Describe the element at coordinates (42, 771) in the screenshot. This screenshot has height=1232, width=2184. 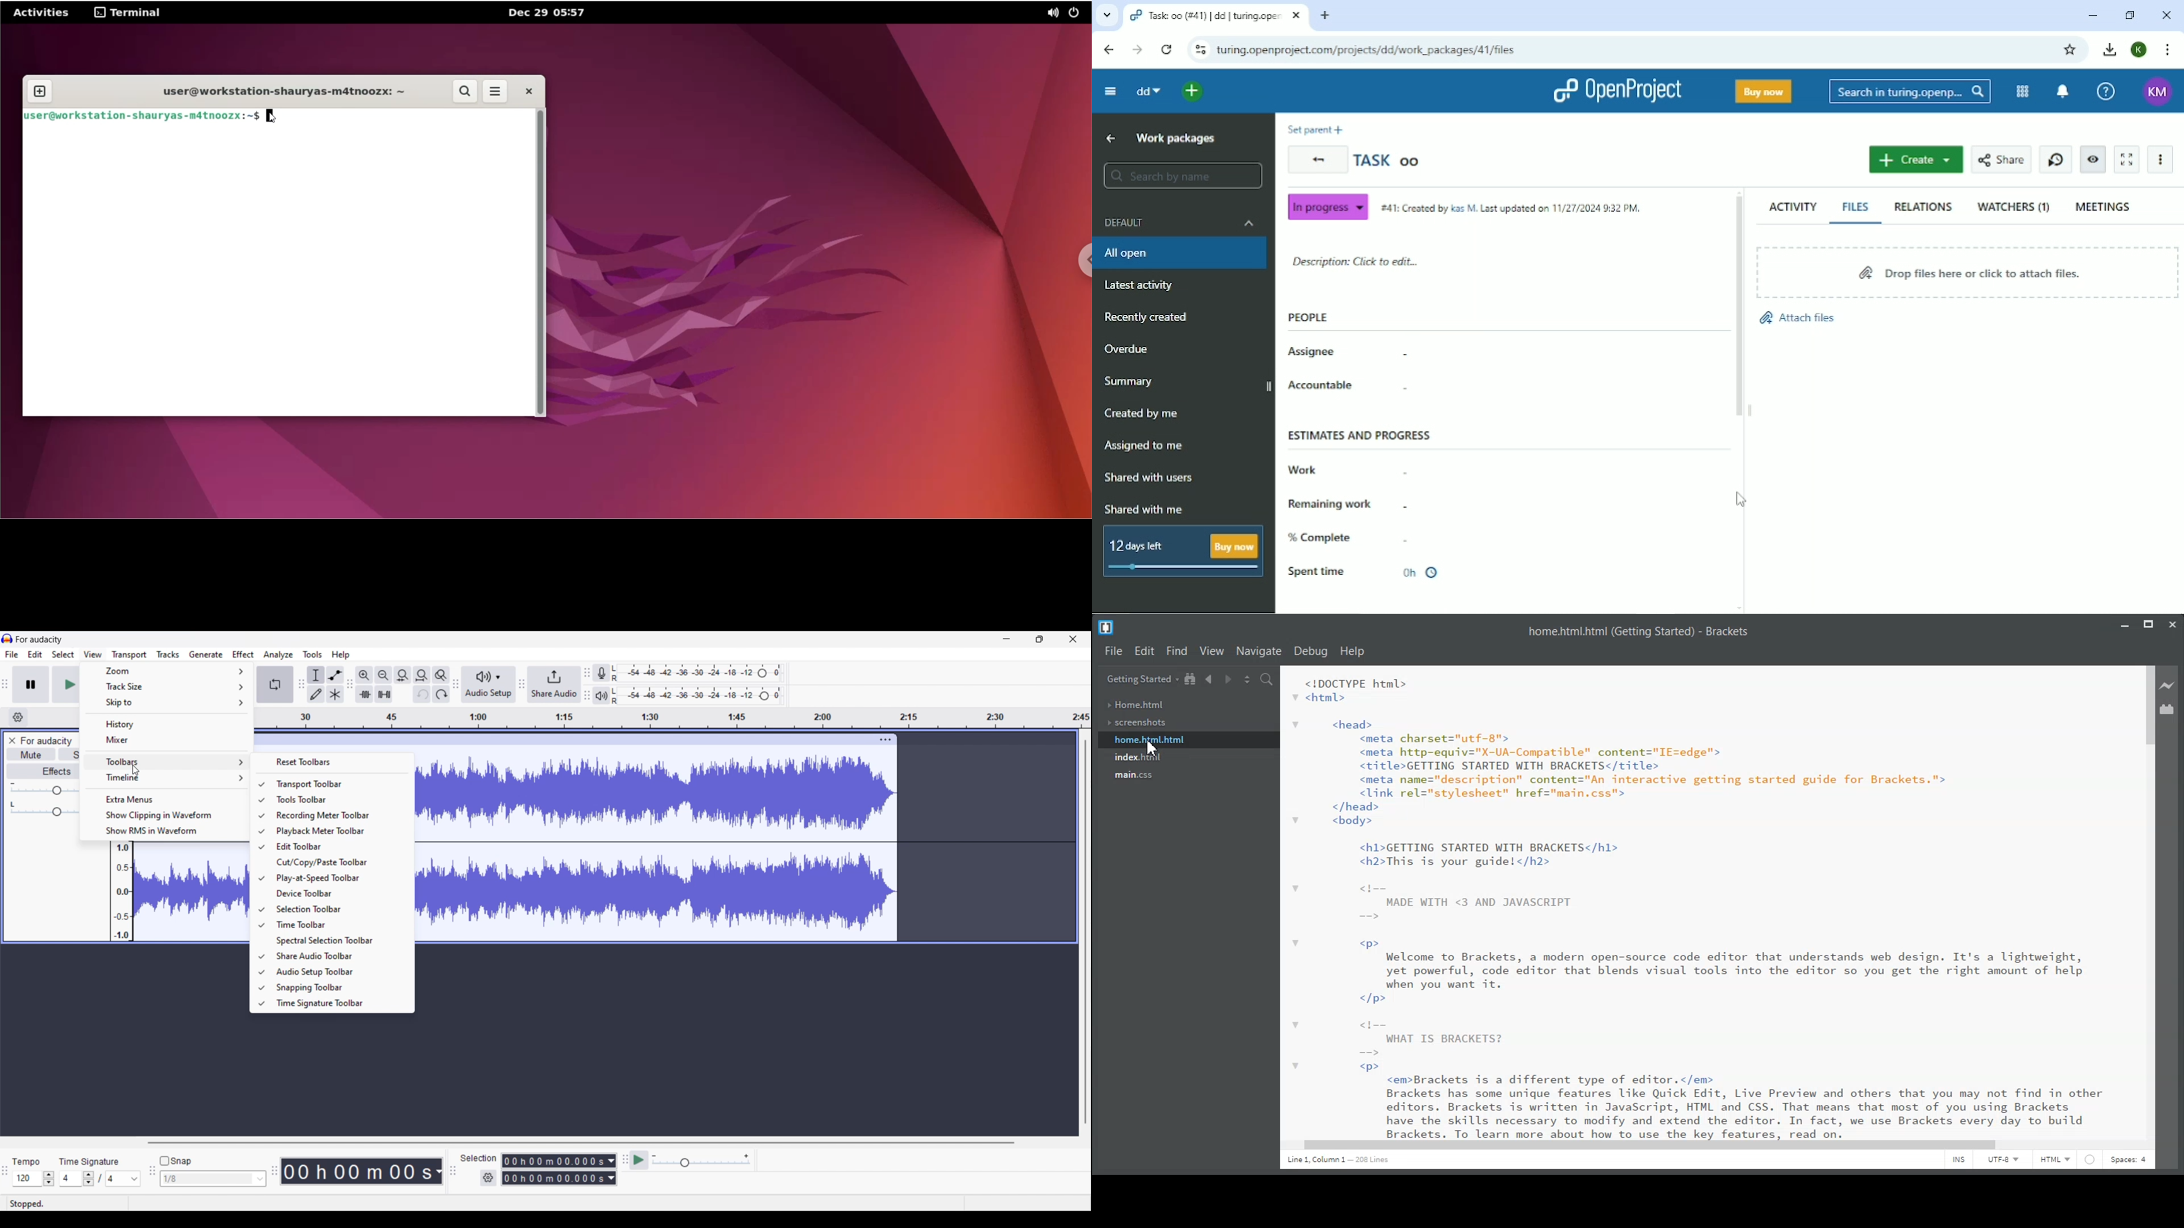
I see `Effects` at that location.